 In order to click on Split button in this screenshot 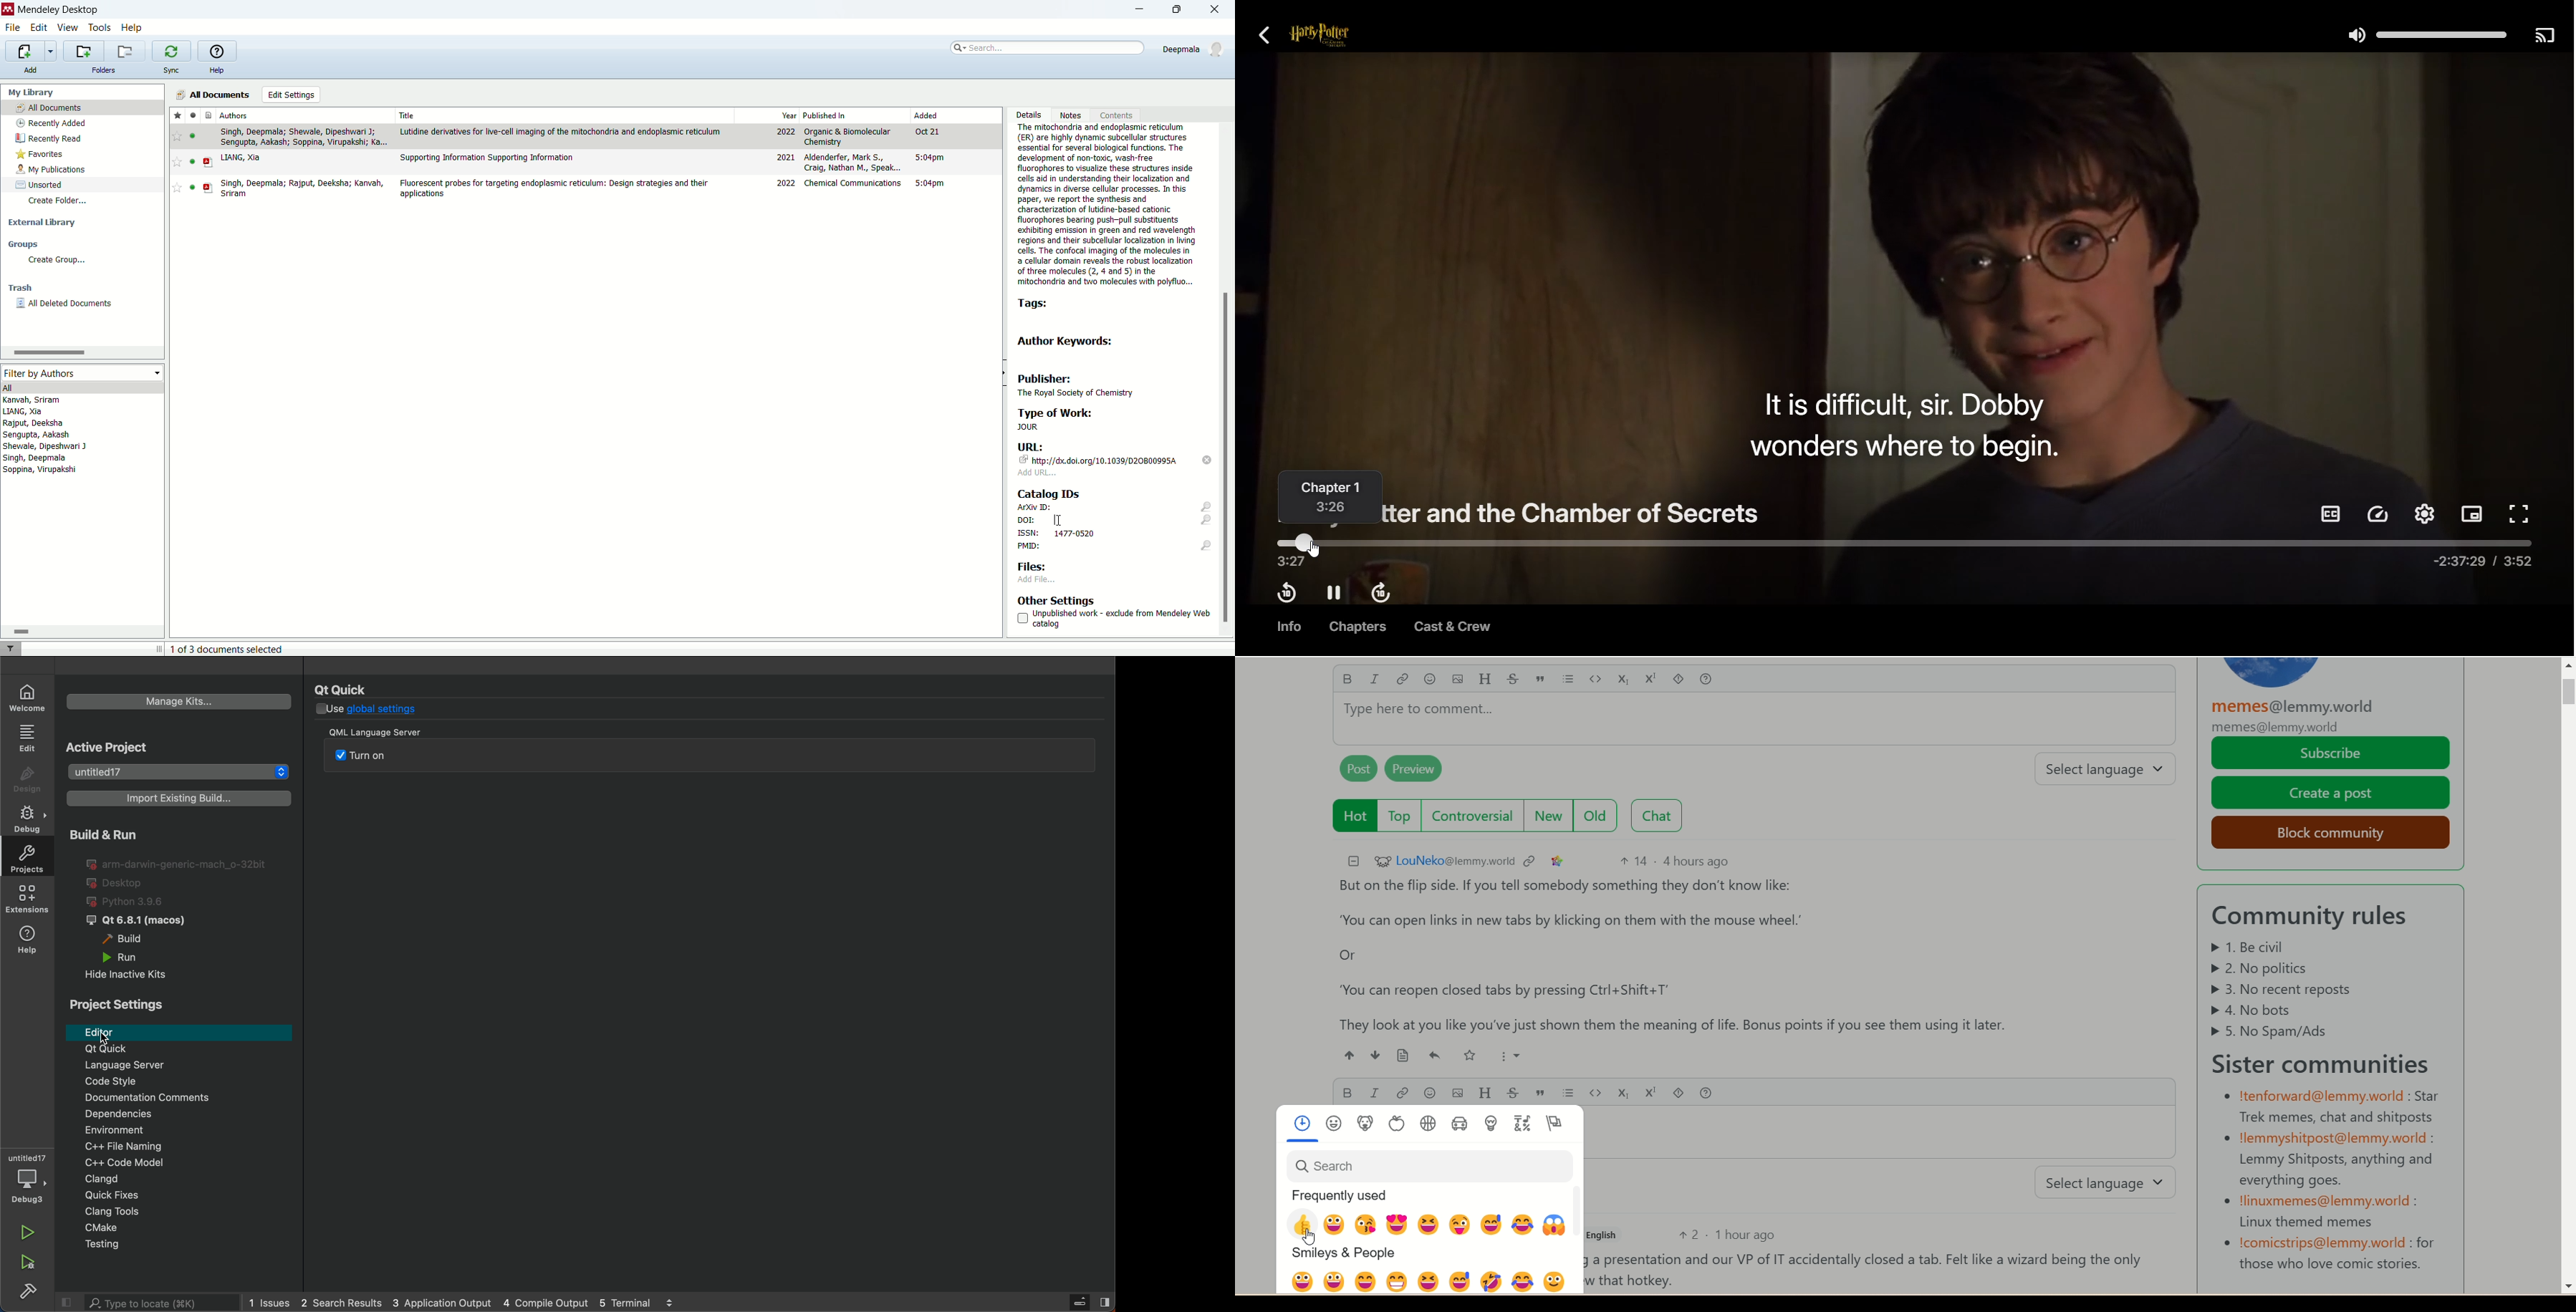, I will do `click(1107, 1299)`.